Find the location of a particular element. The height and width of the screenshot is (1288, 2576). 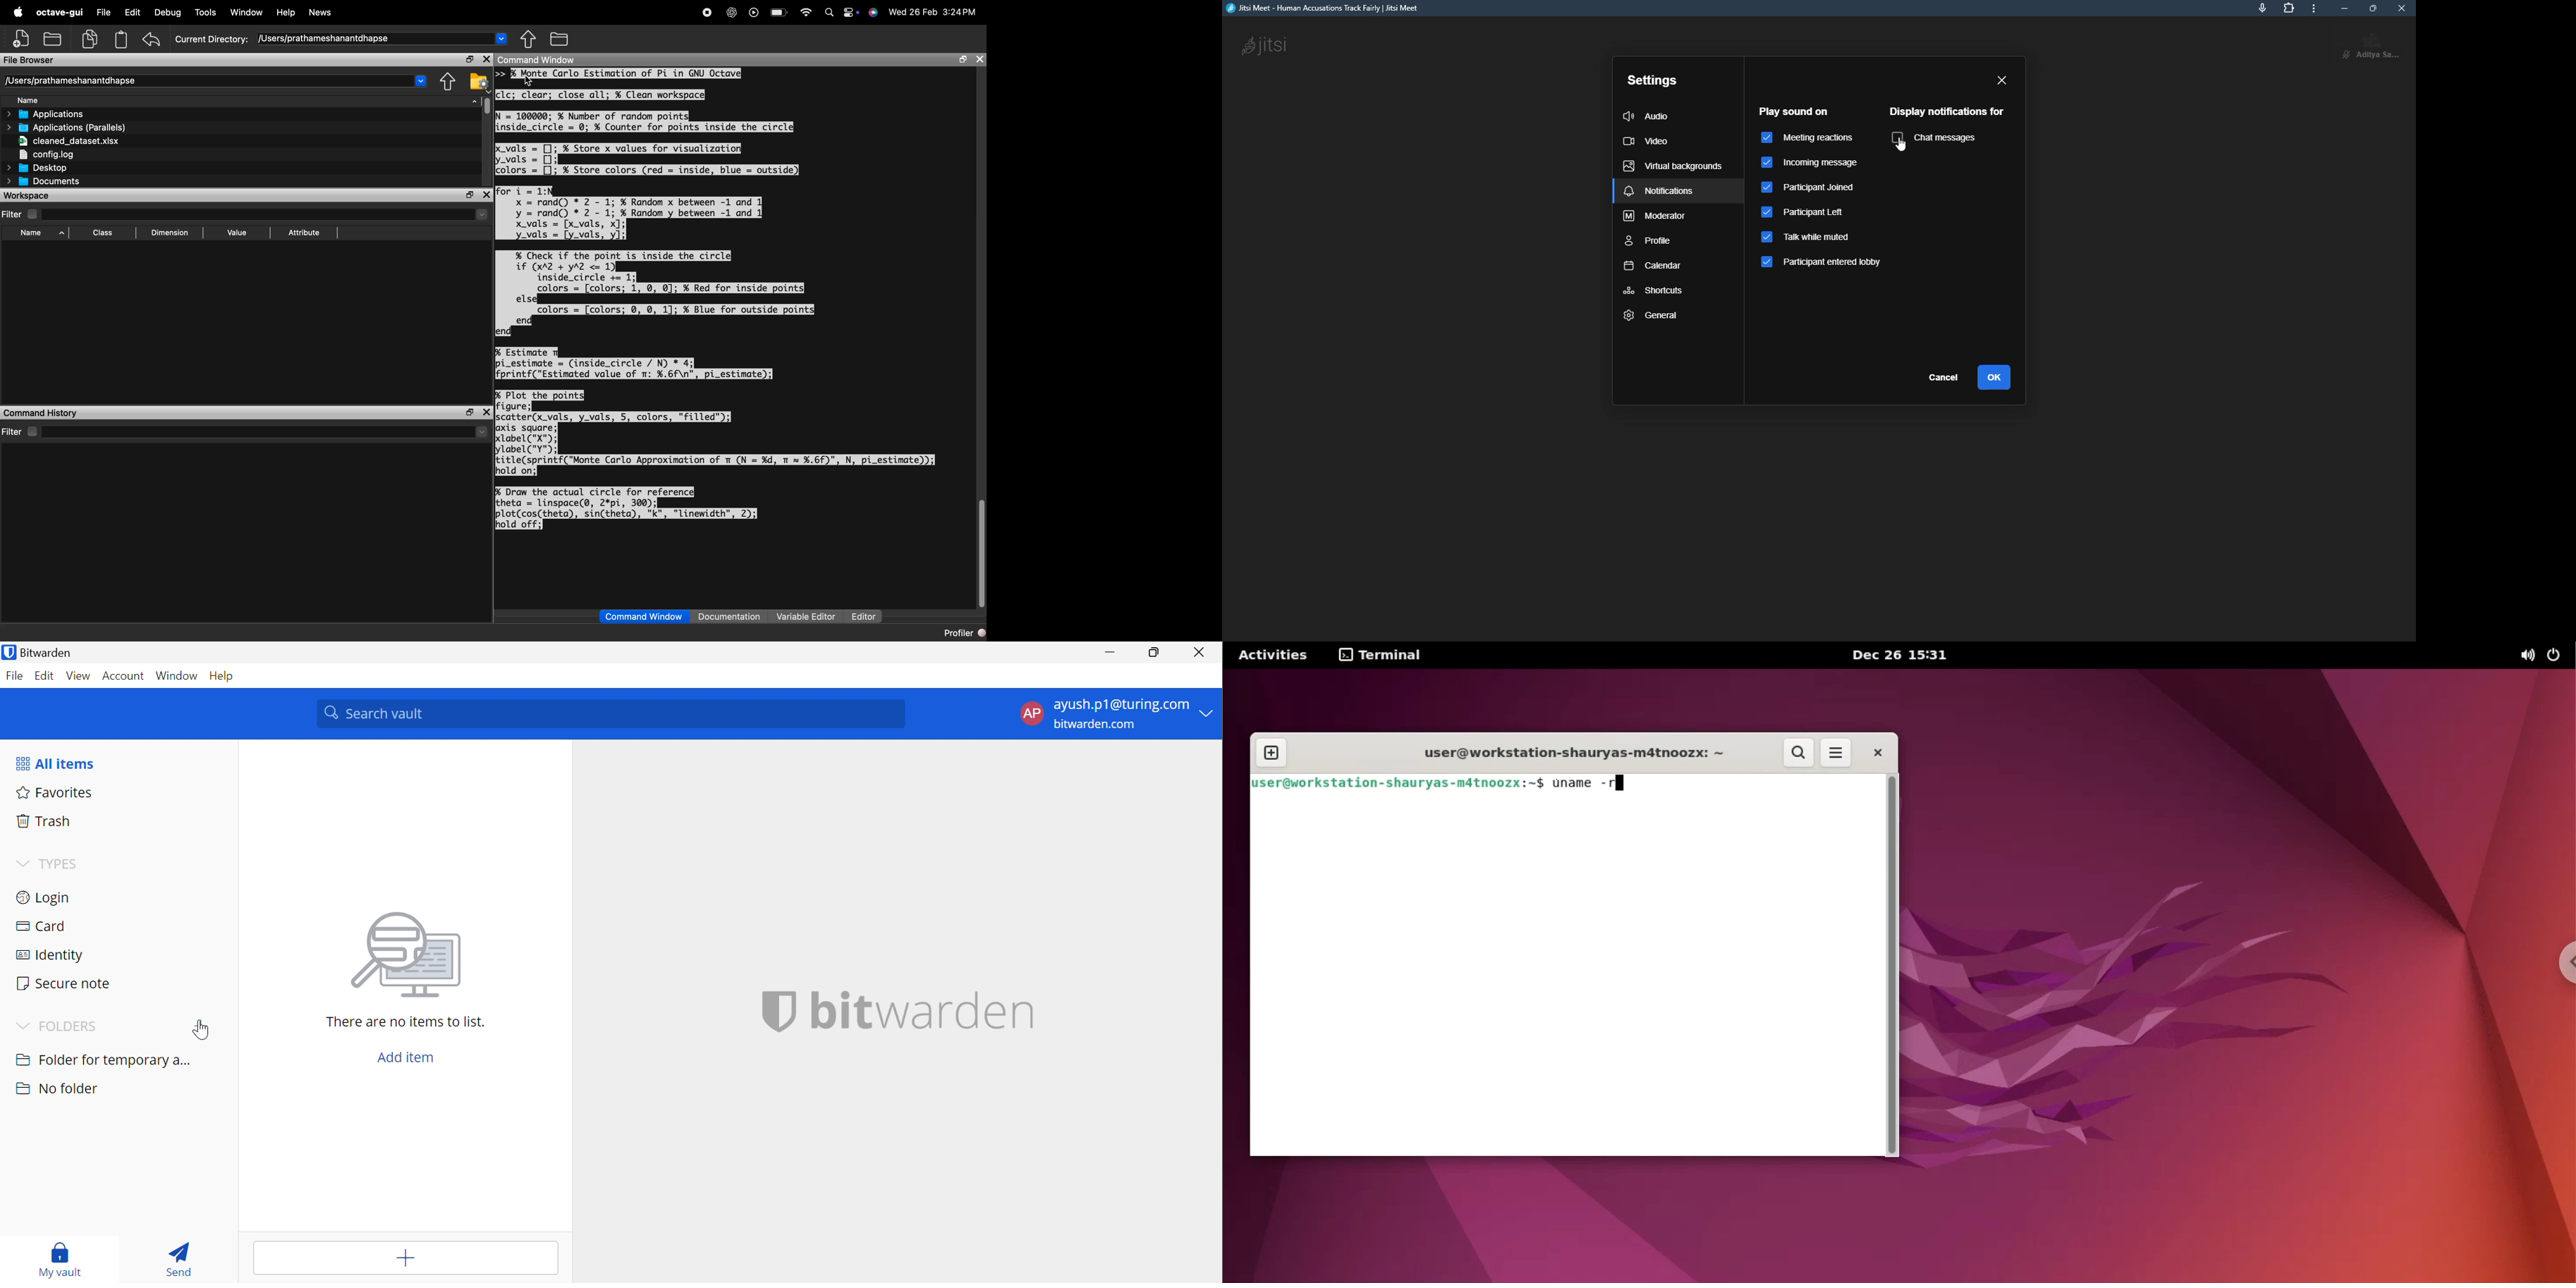

Close is located at coordinates (487, 411).